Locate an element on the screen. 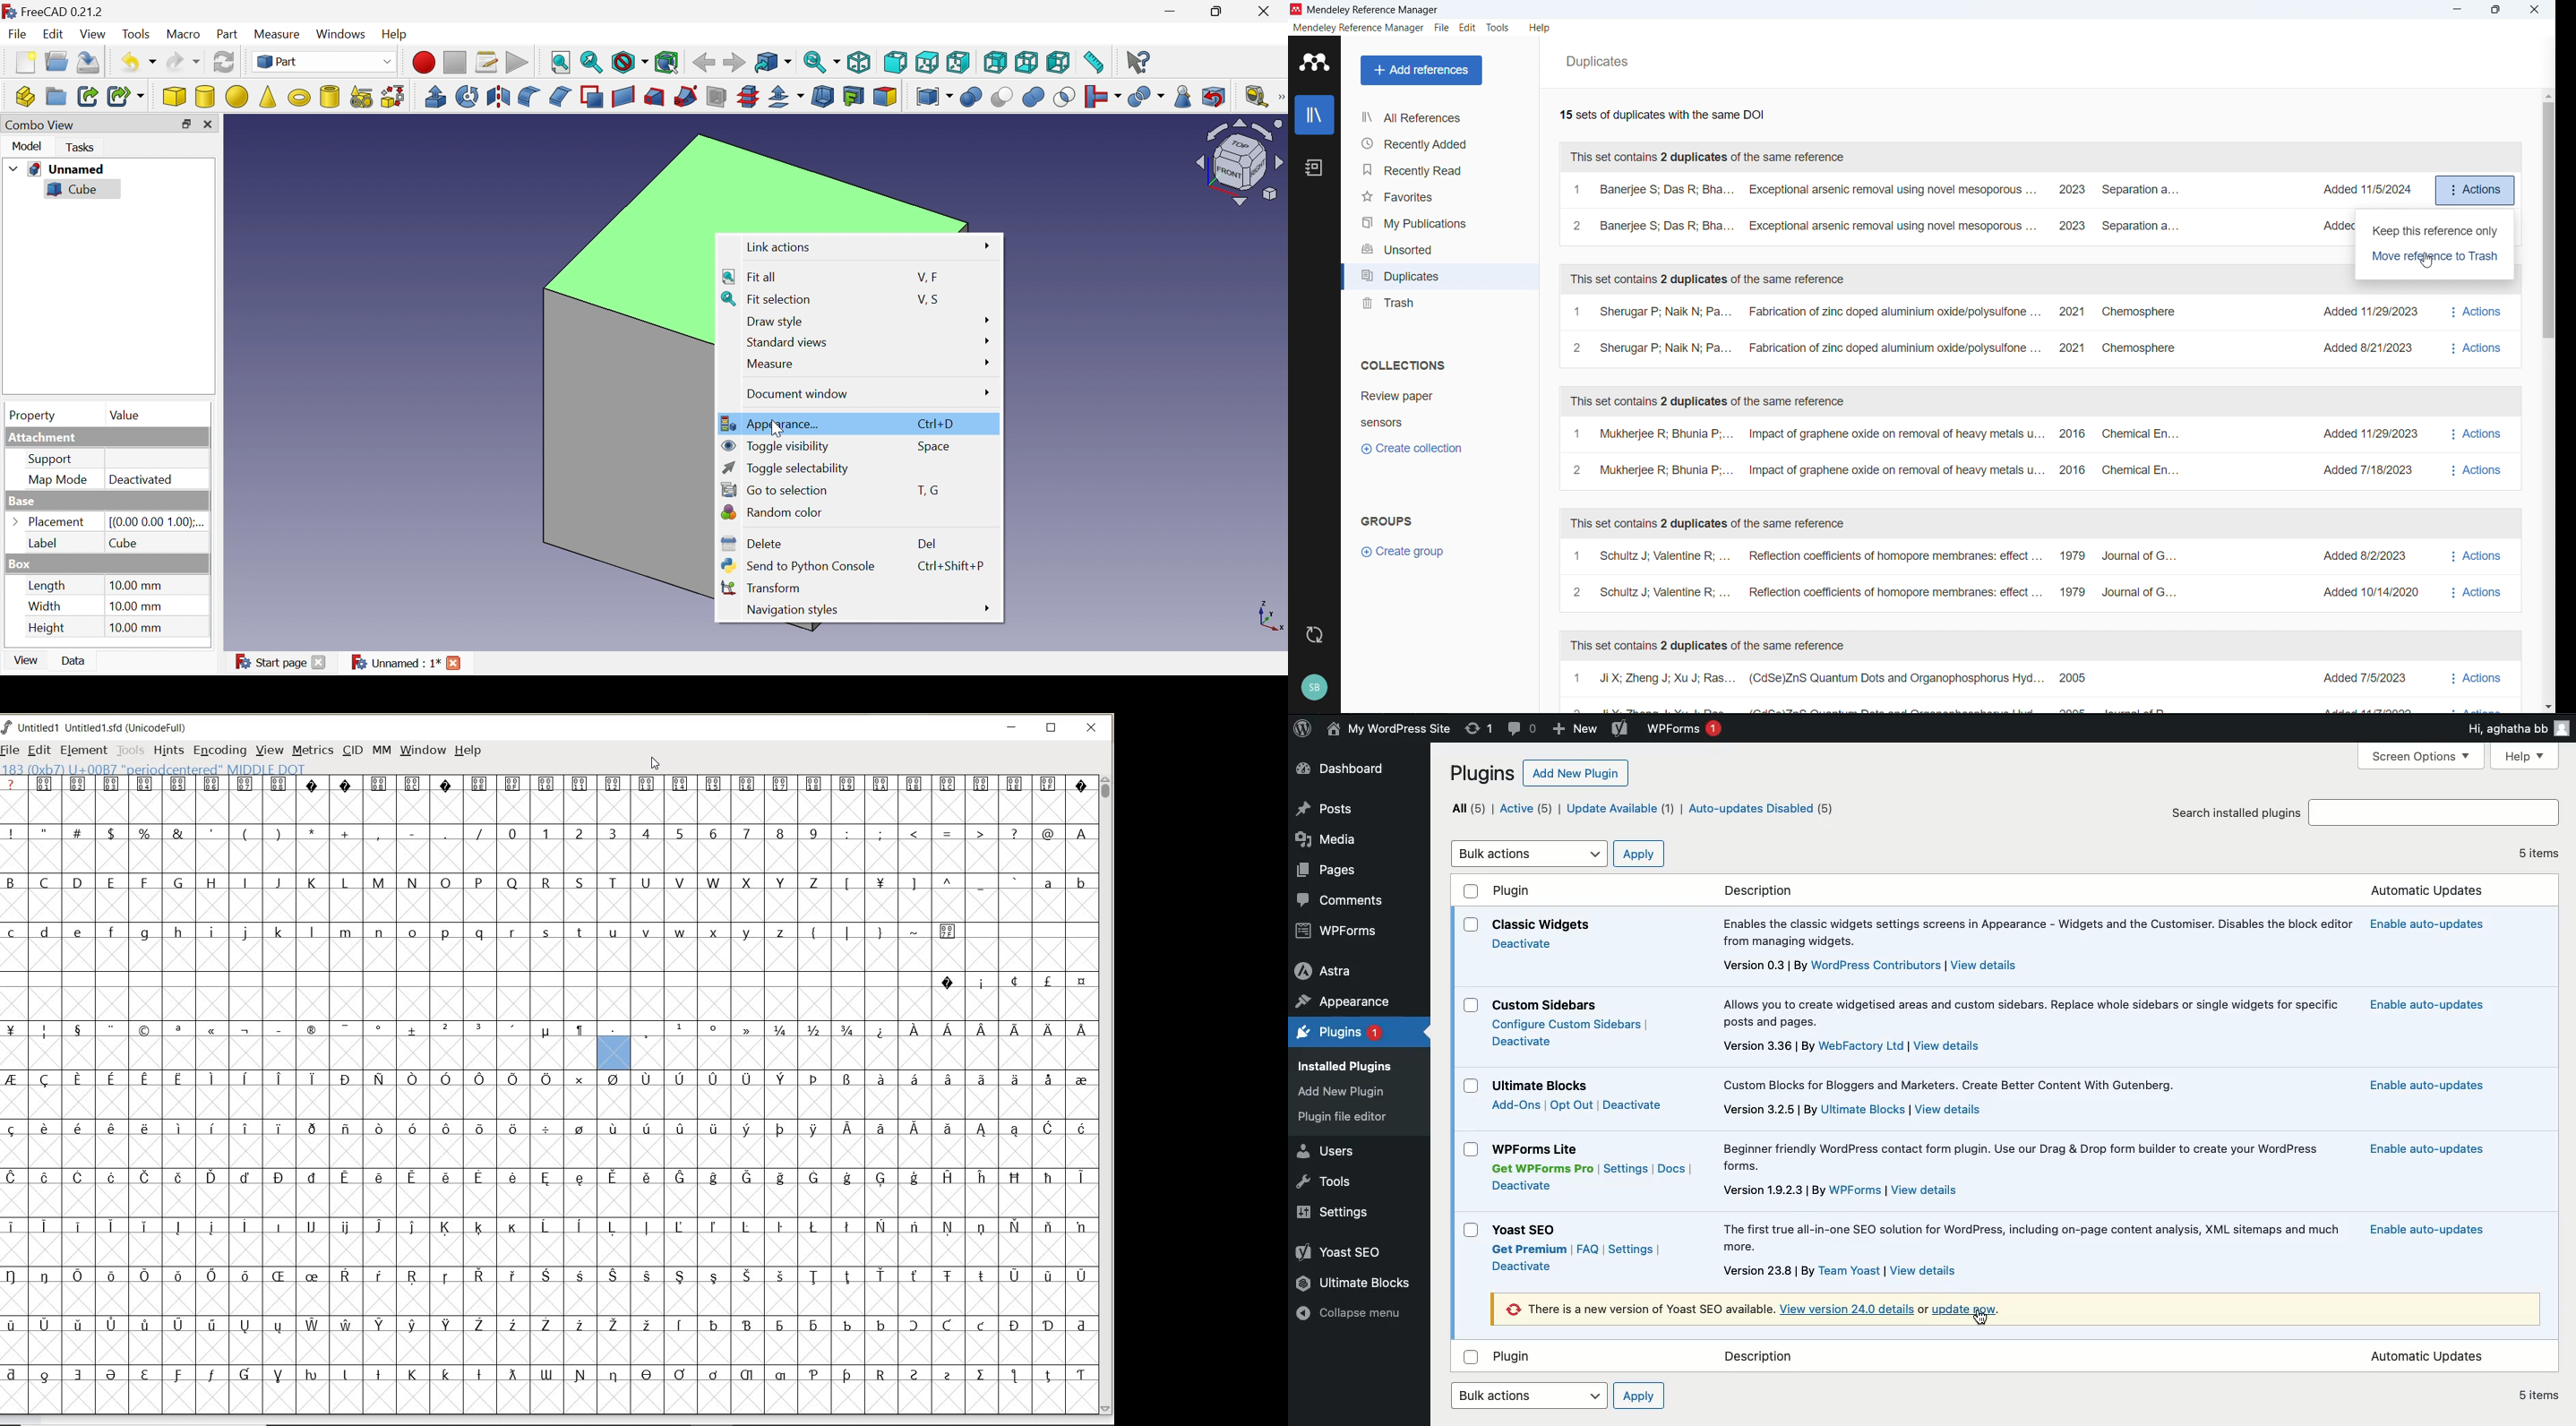 The image size is (2576, 1428). More is located at coordinates (987, 363).